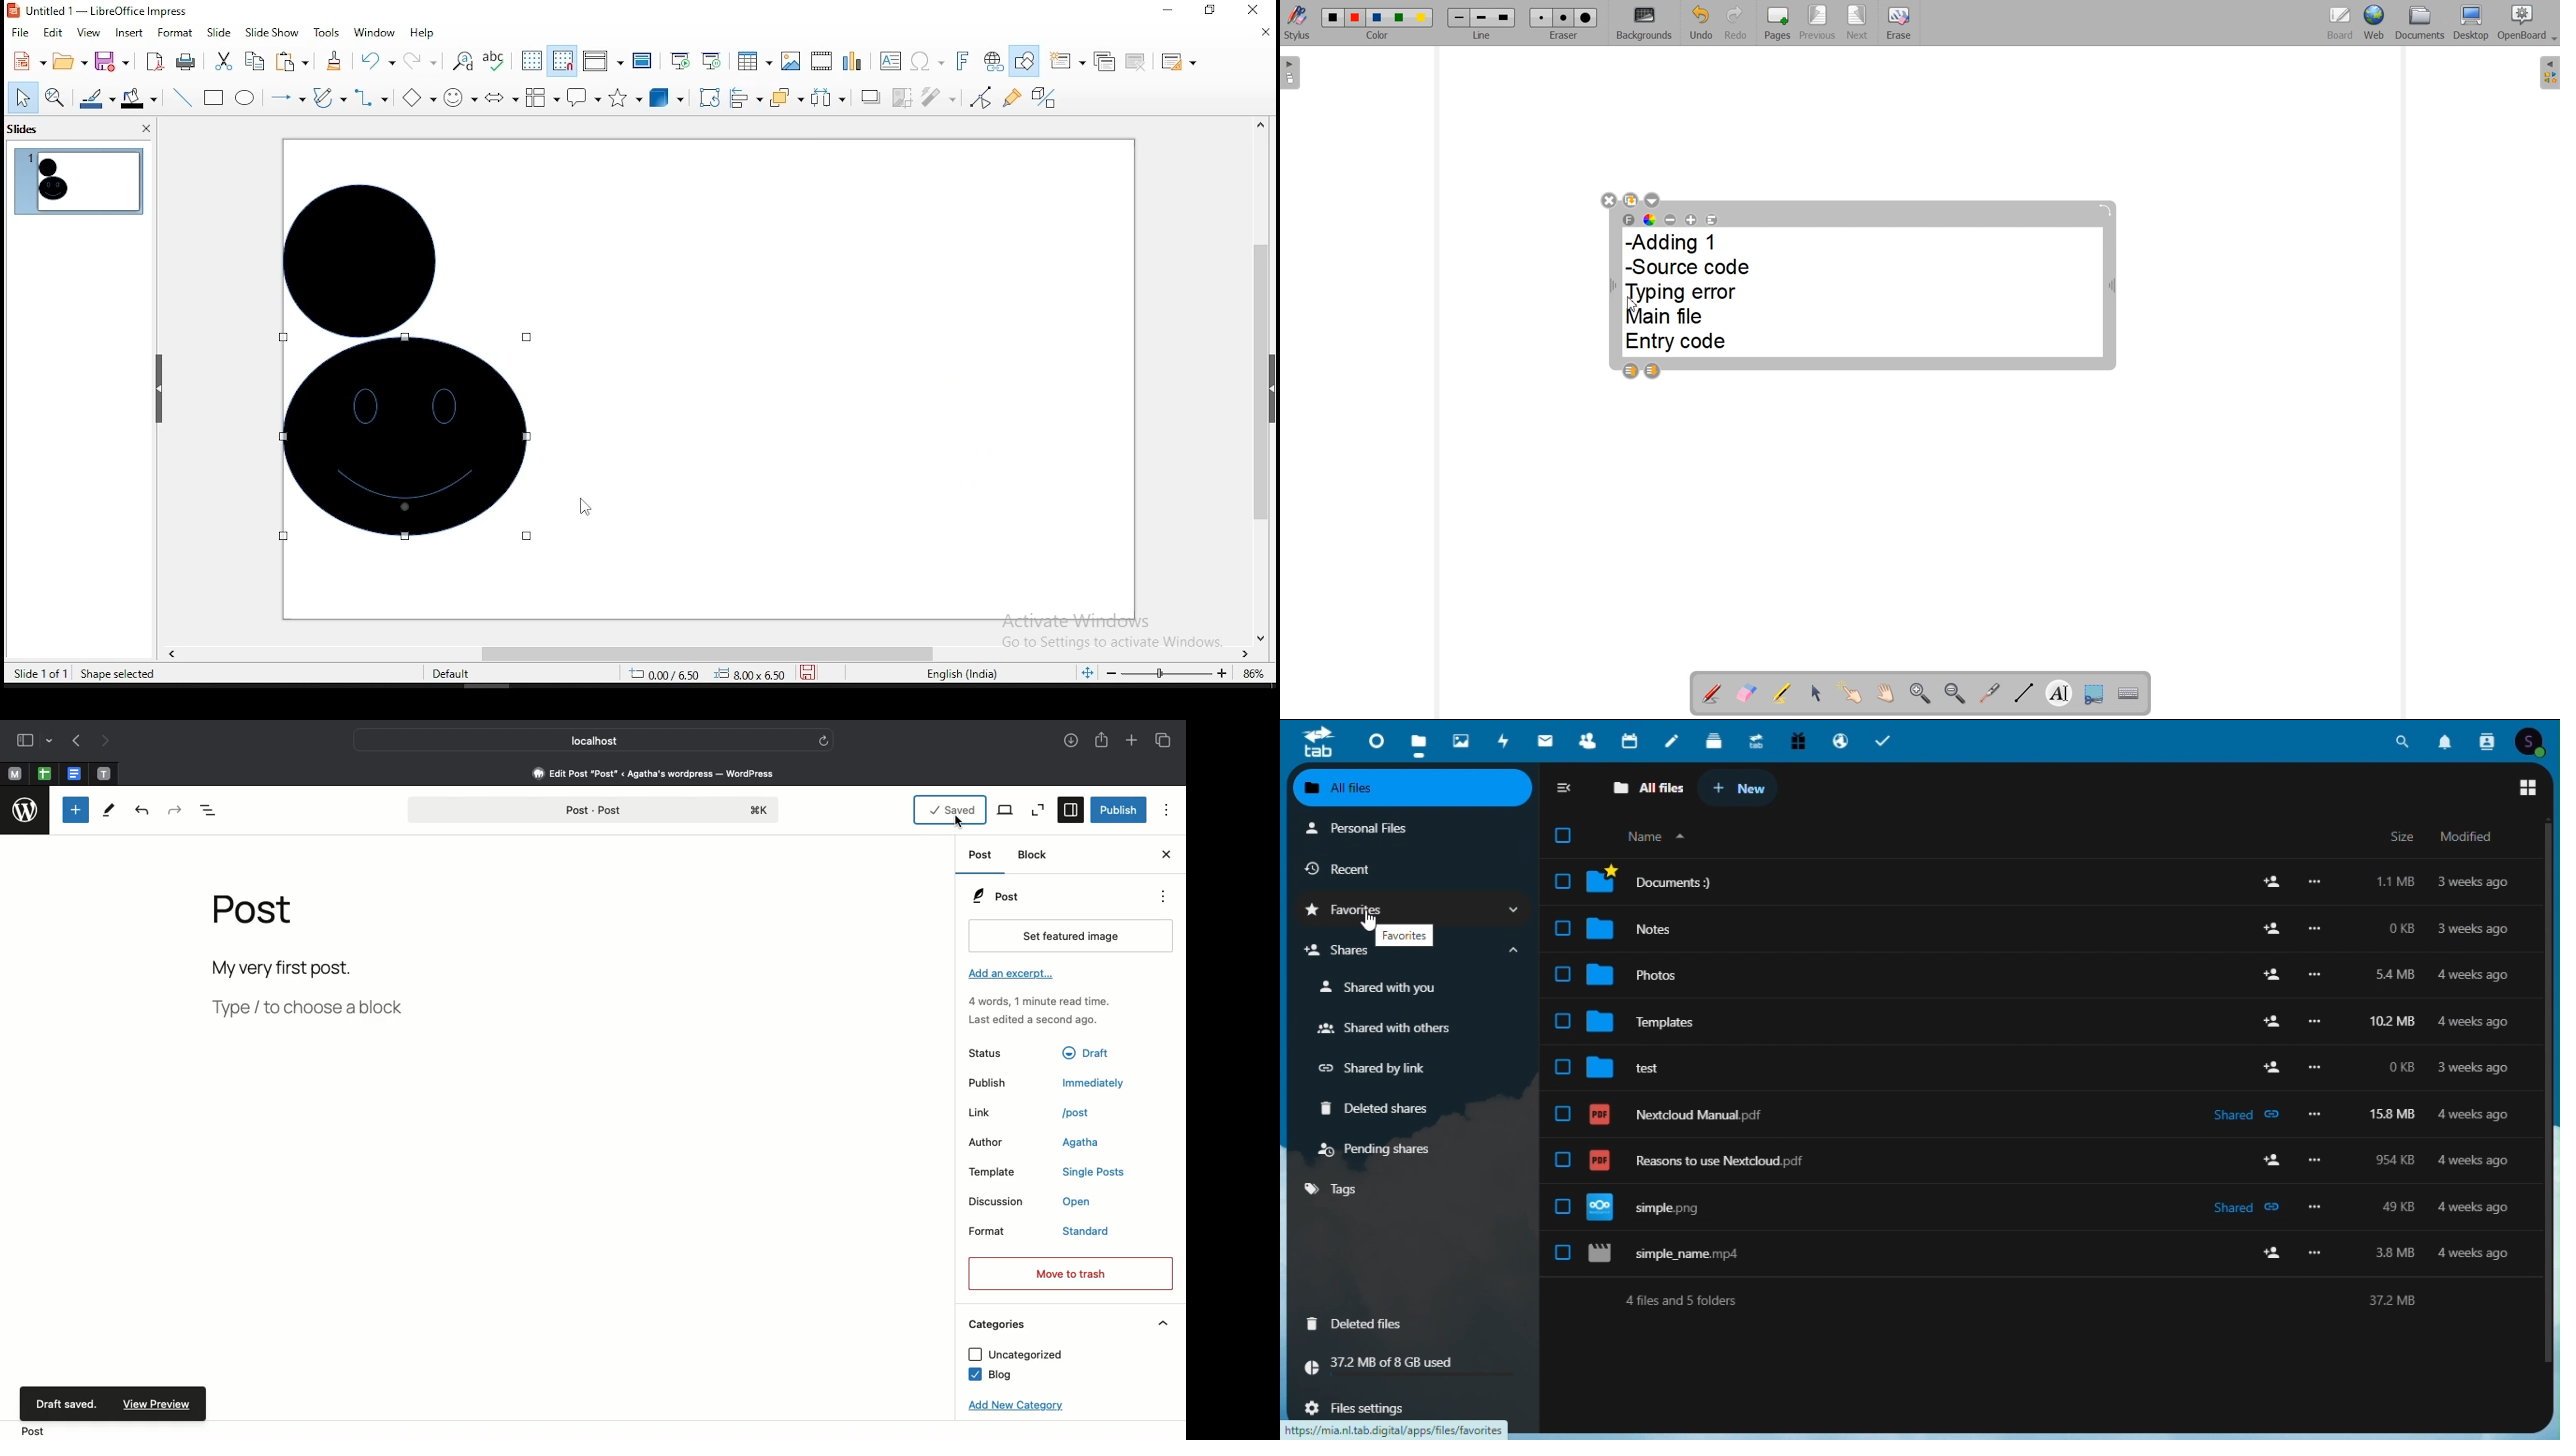 The height and width of the screenshot is (1456, 2576). I want to click on Sidebare, so click(26, 742).